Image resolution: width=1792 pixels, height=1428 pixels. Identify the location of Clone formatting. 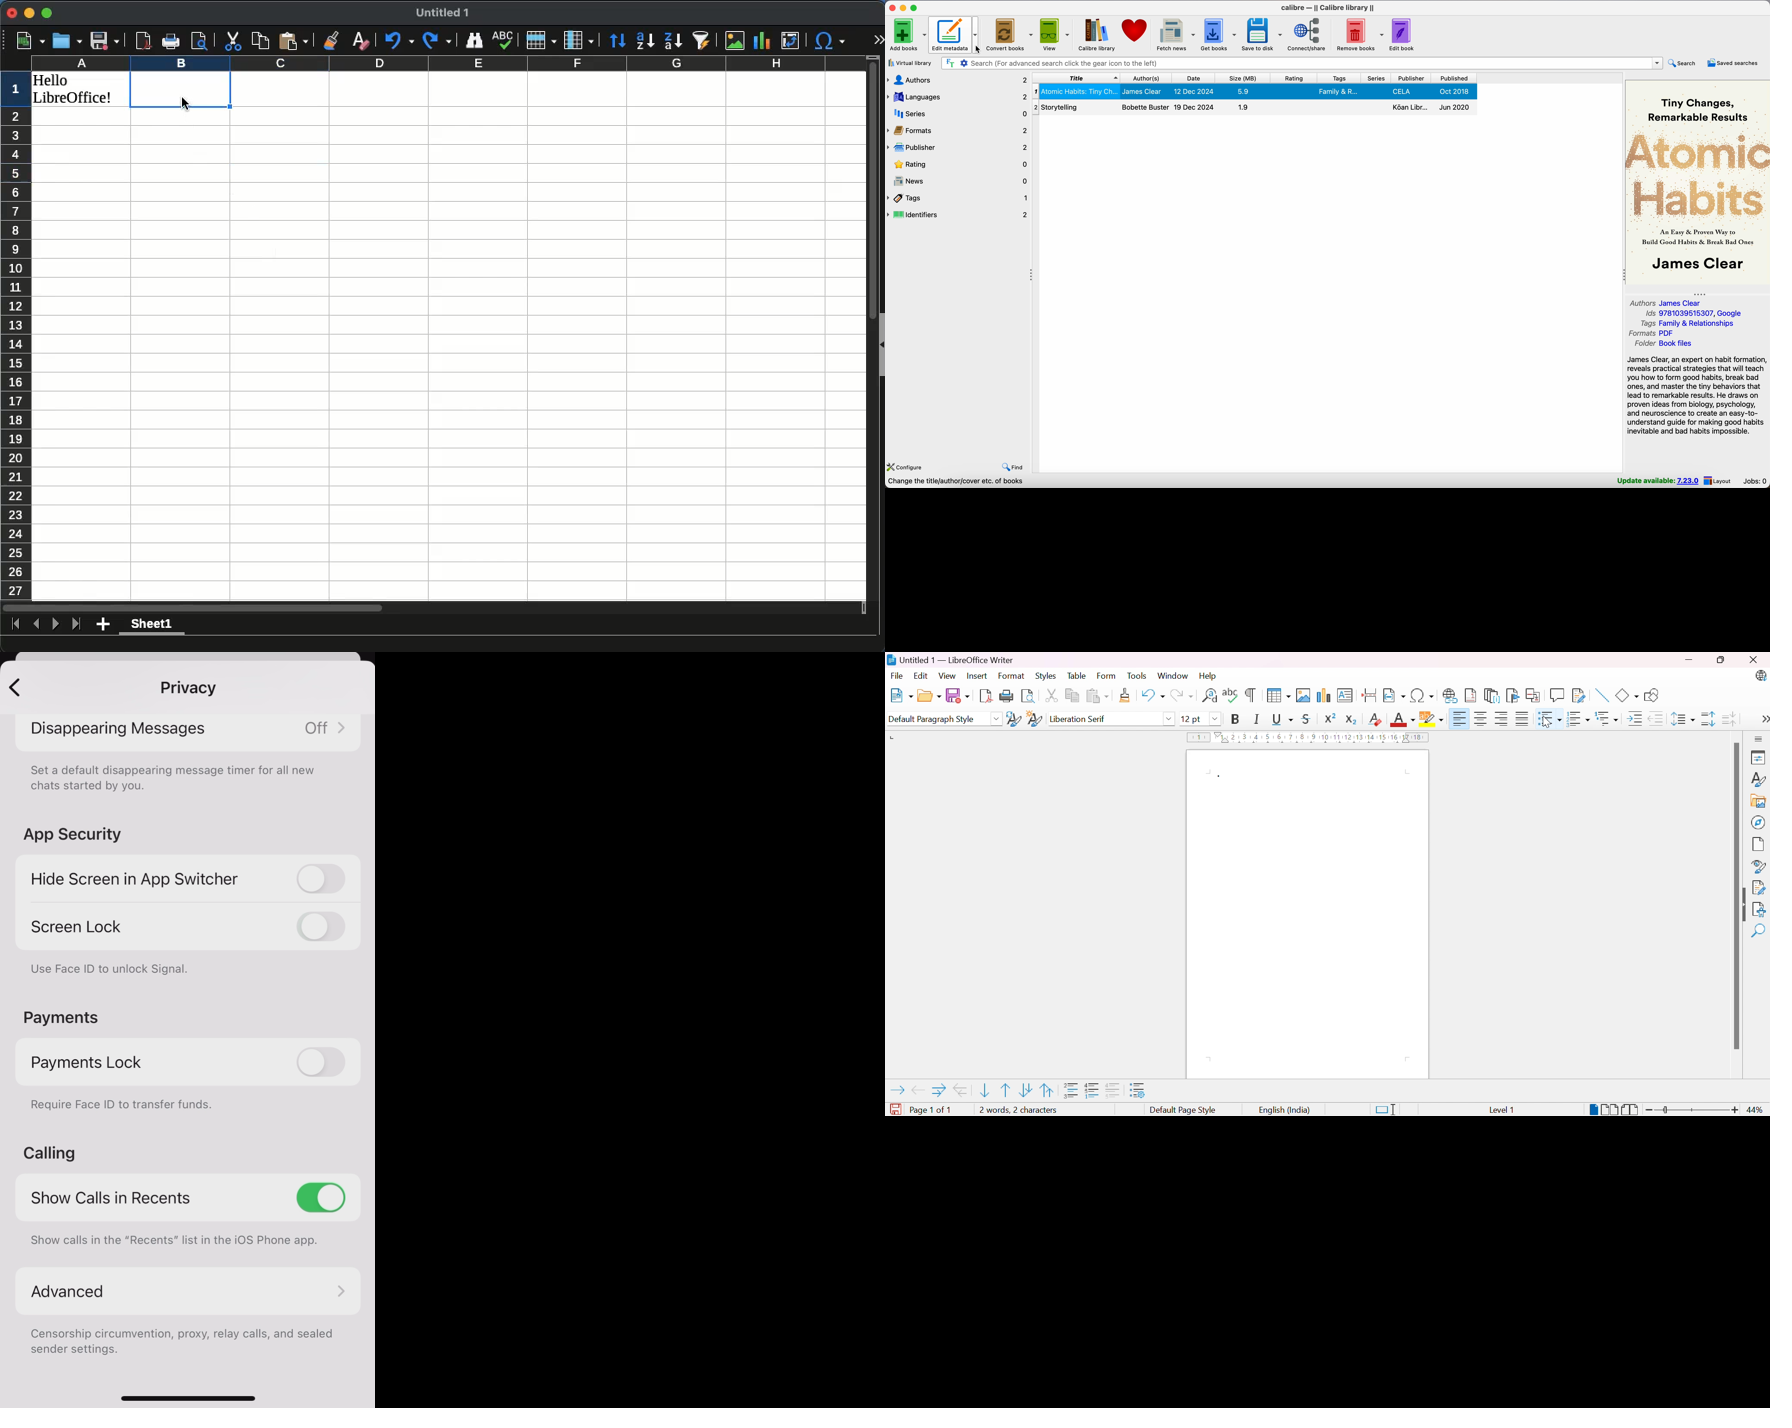
(1126, 696).